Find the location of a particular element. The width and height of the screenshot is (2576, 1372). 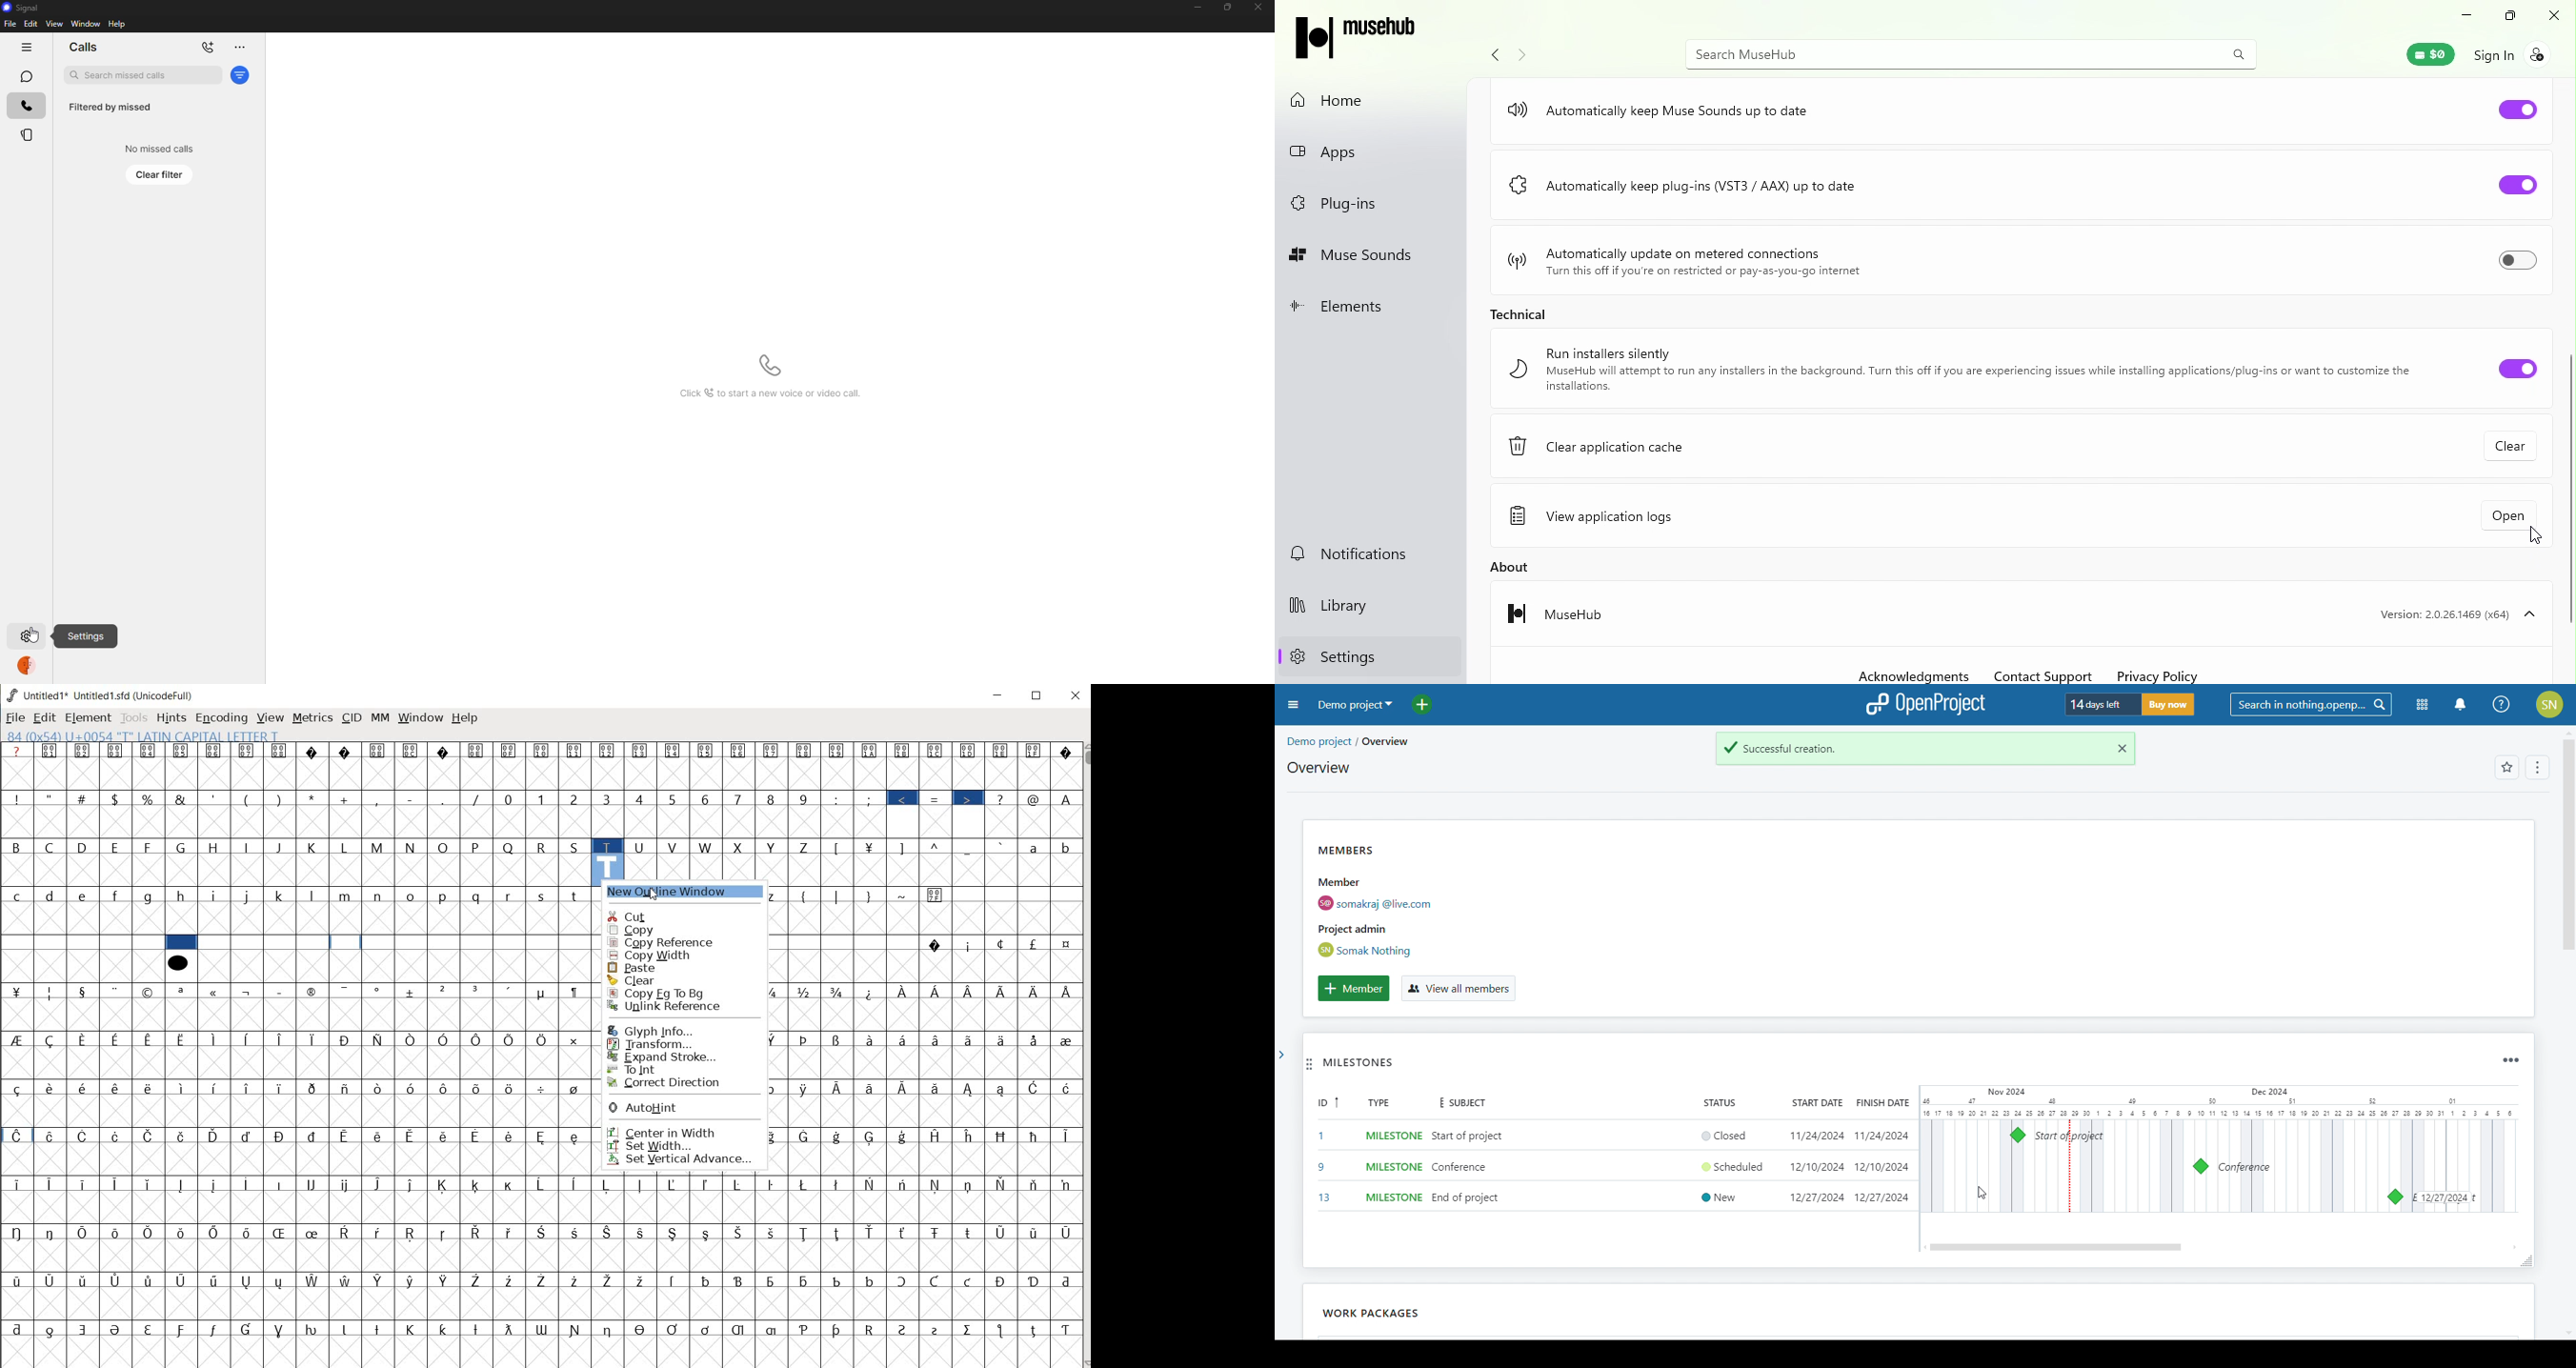

Symbol is located at coordinates (969, 1039).